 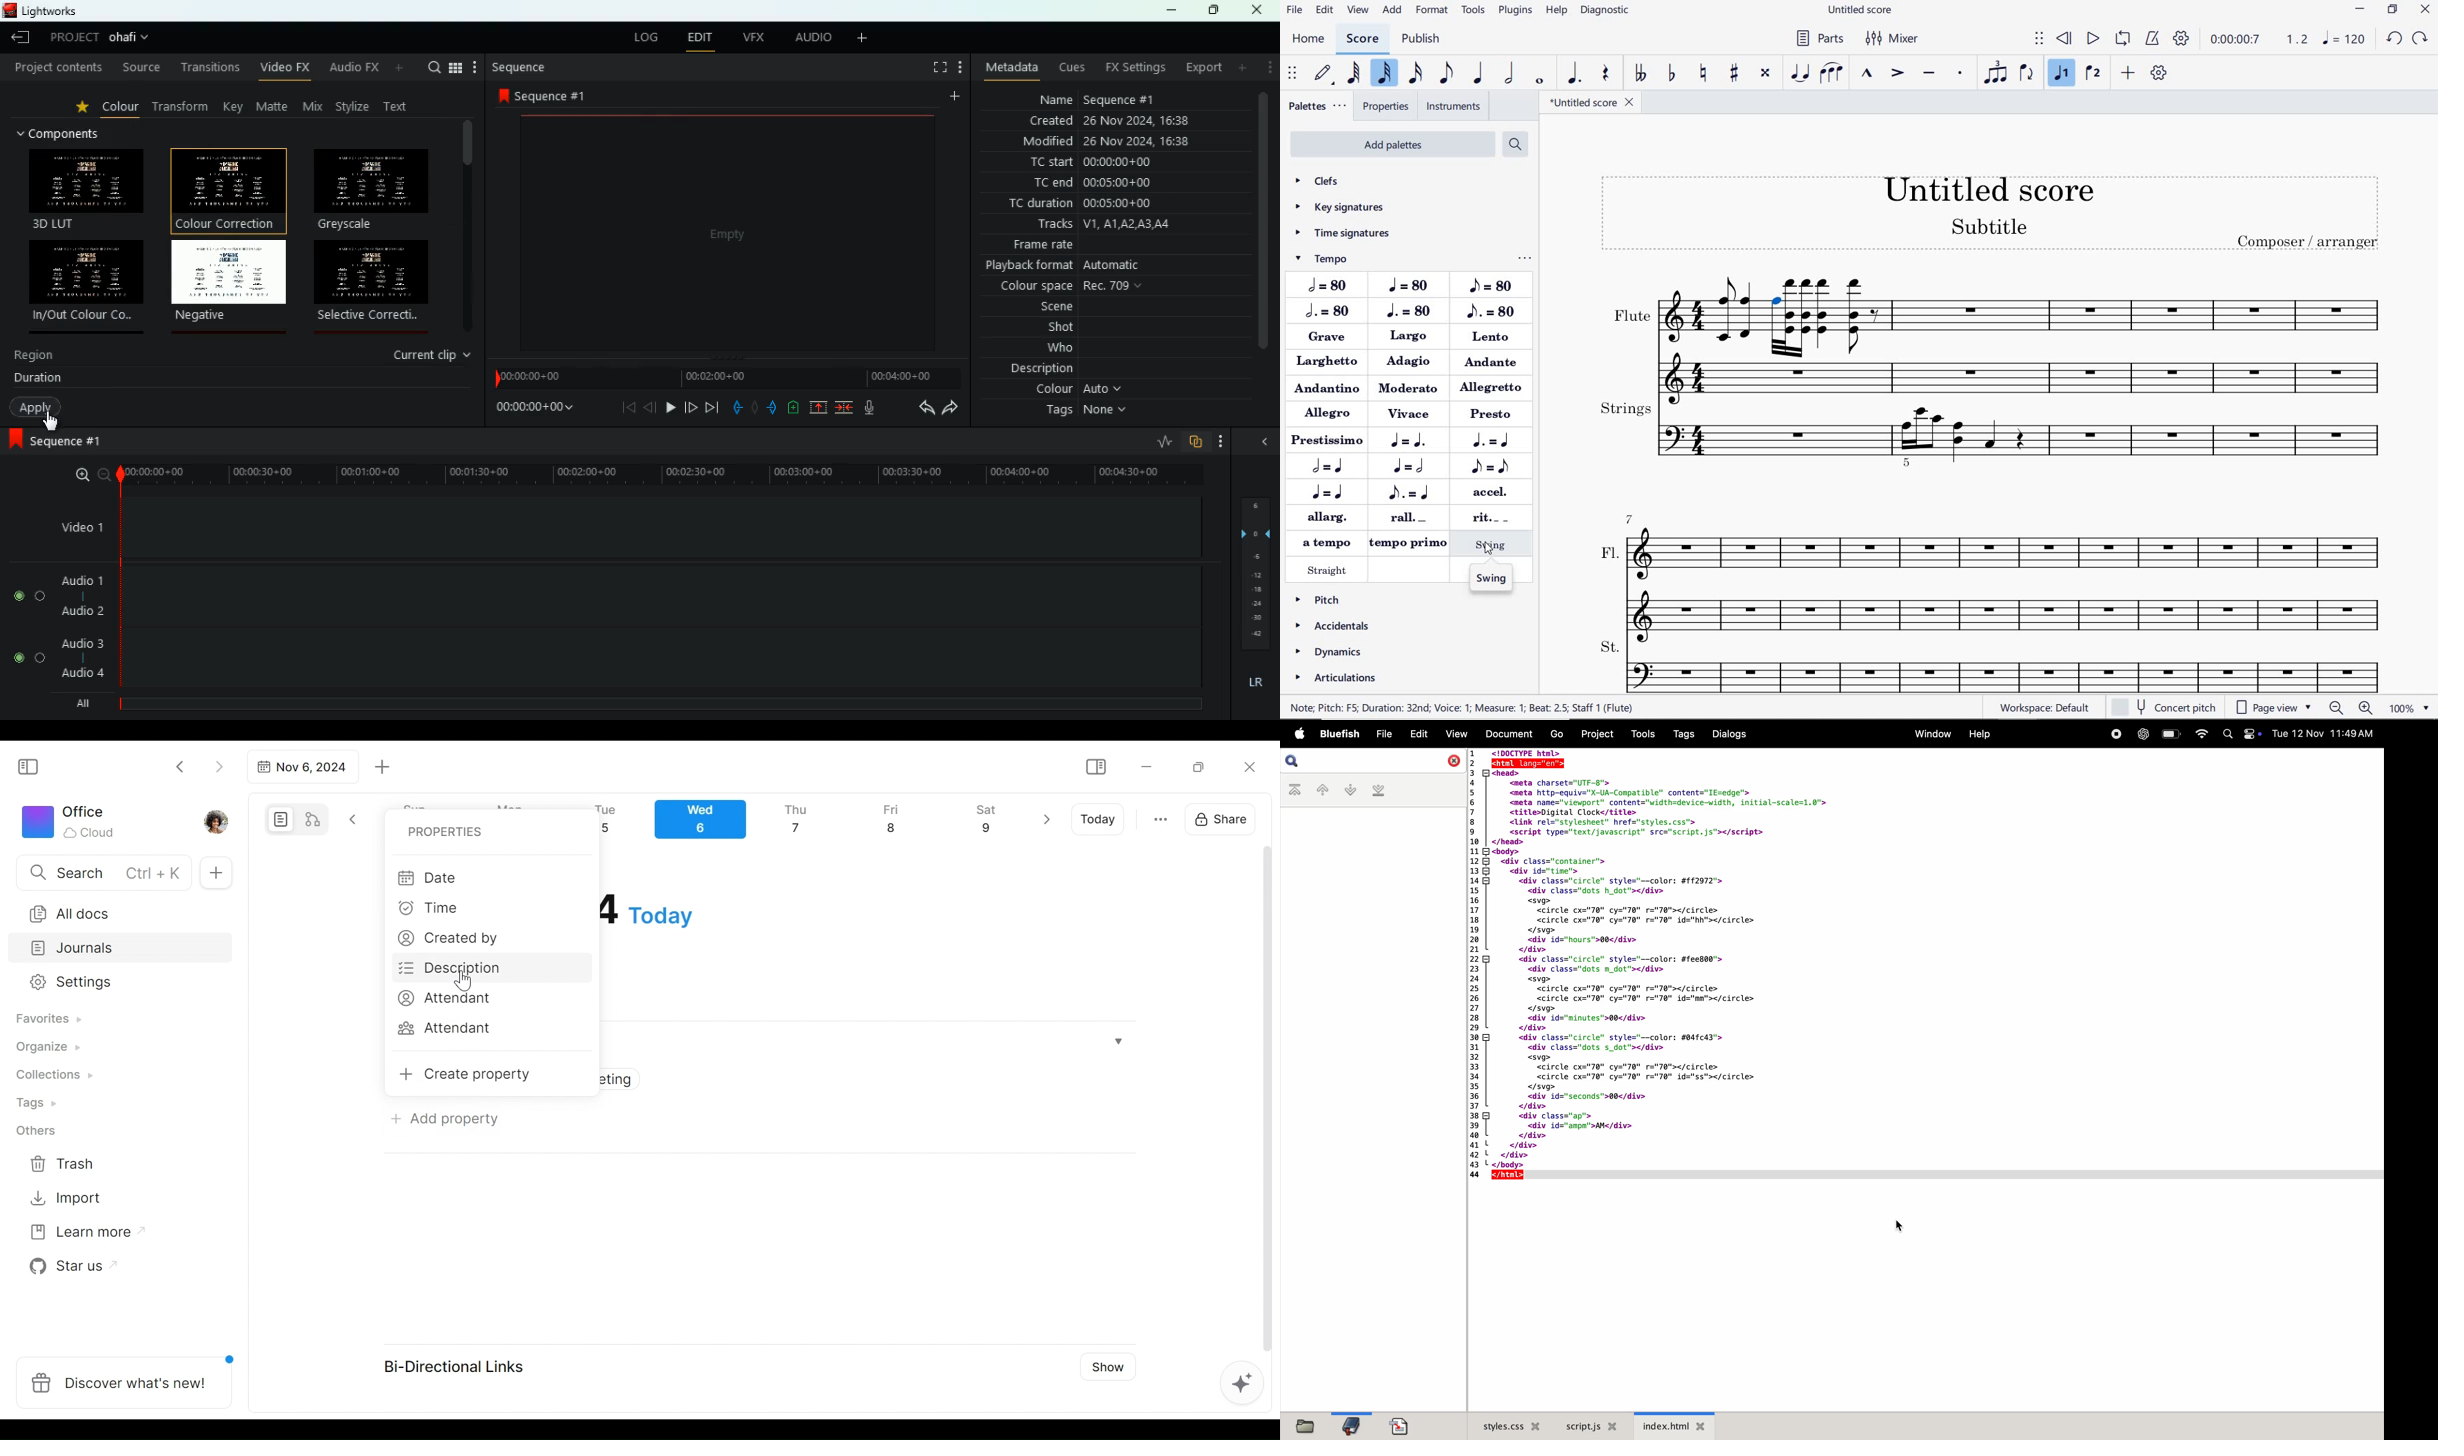 I want to click on colour space, so click(x=1074, y=287).